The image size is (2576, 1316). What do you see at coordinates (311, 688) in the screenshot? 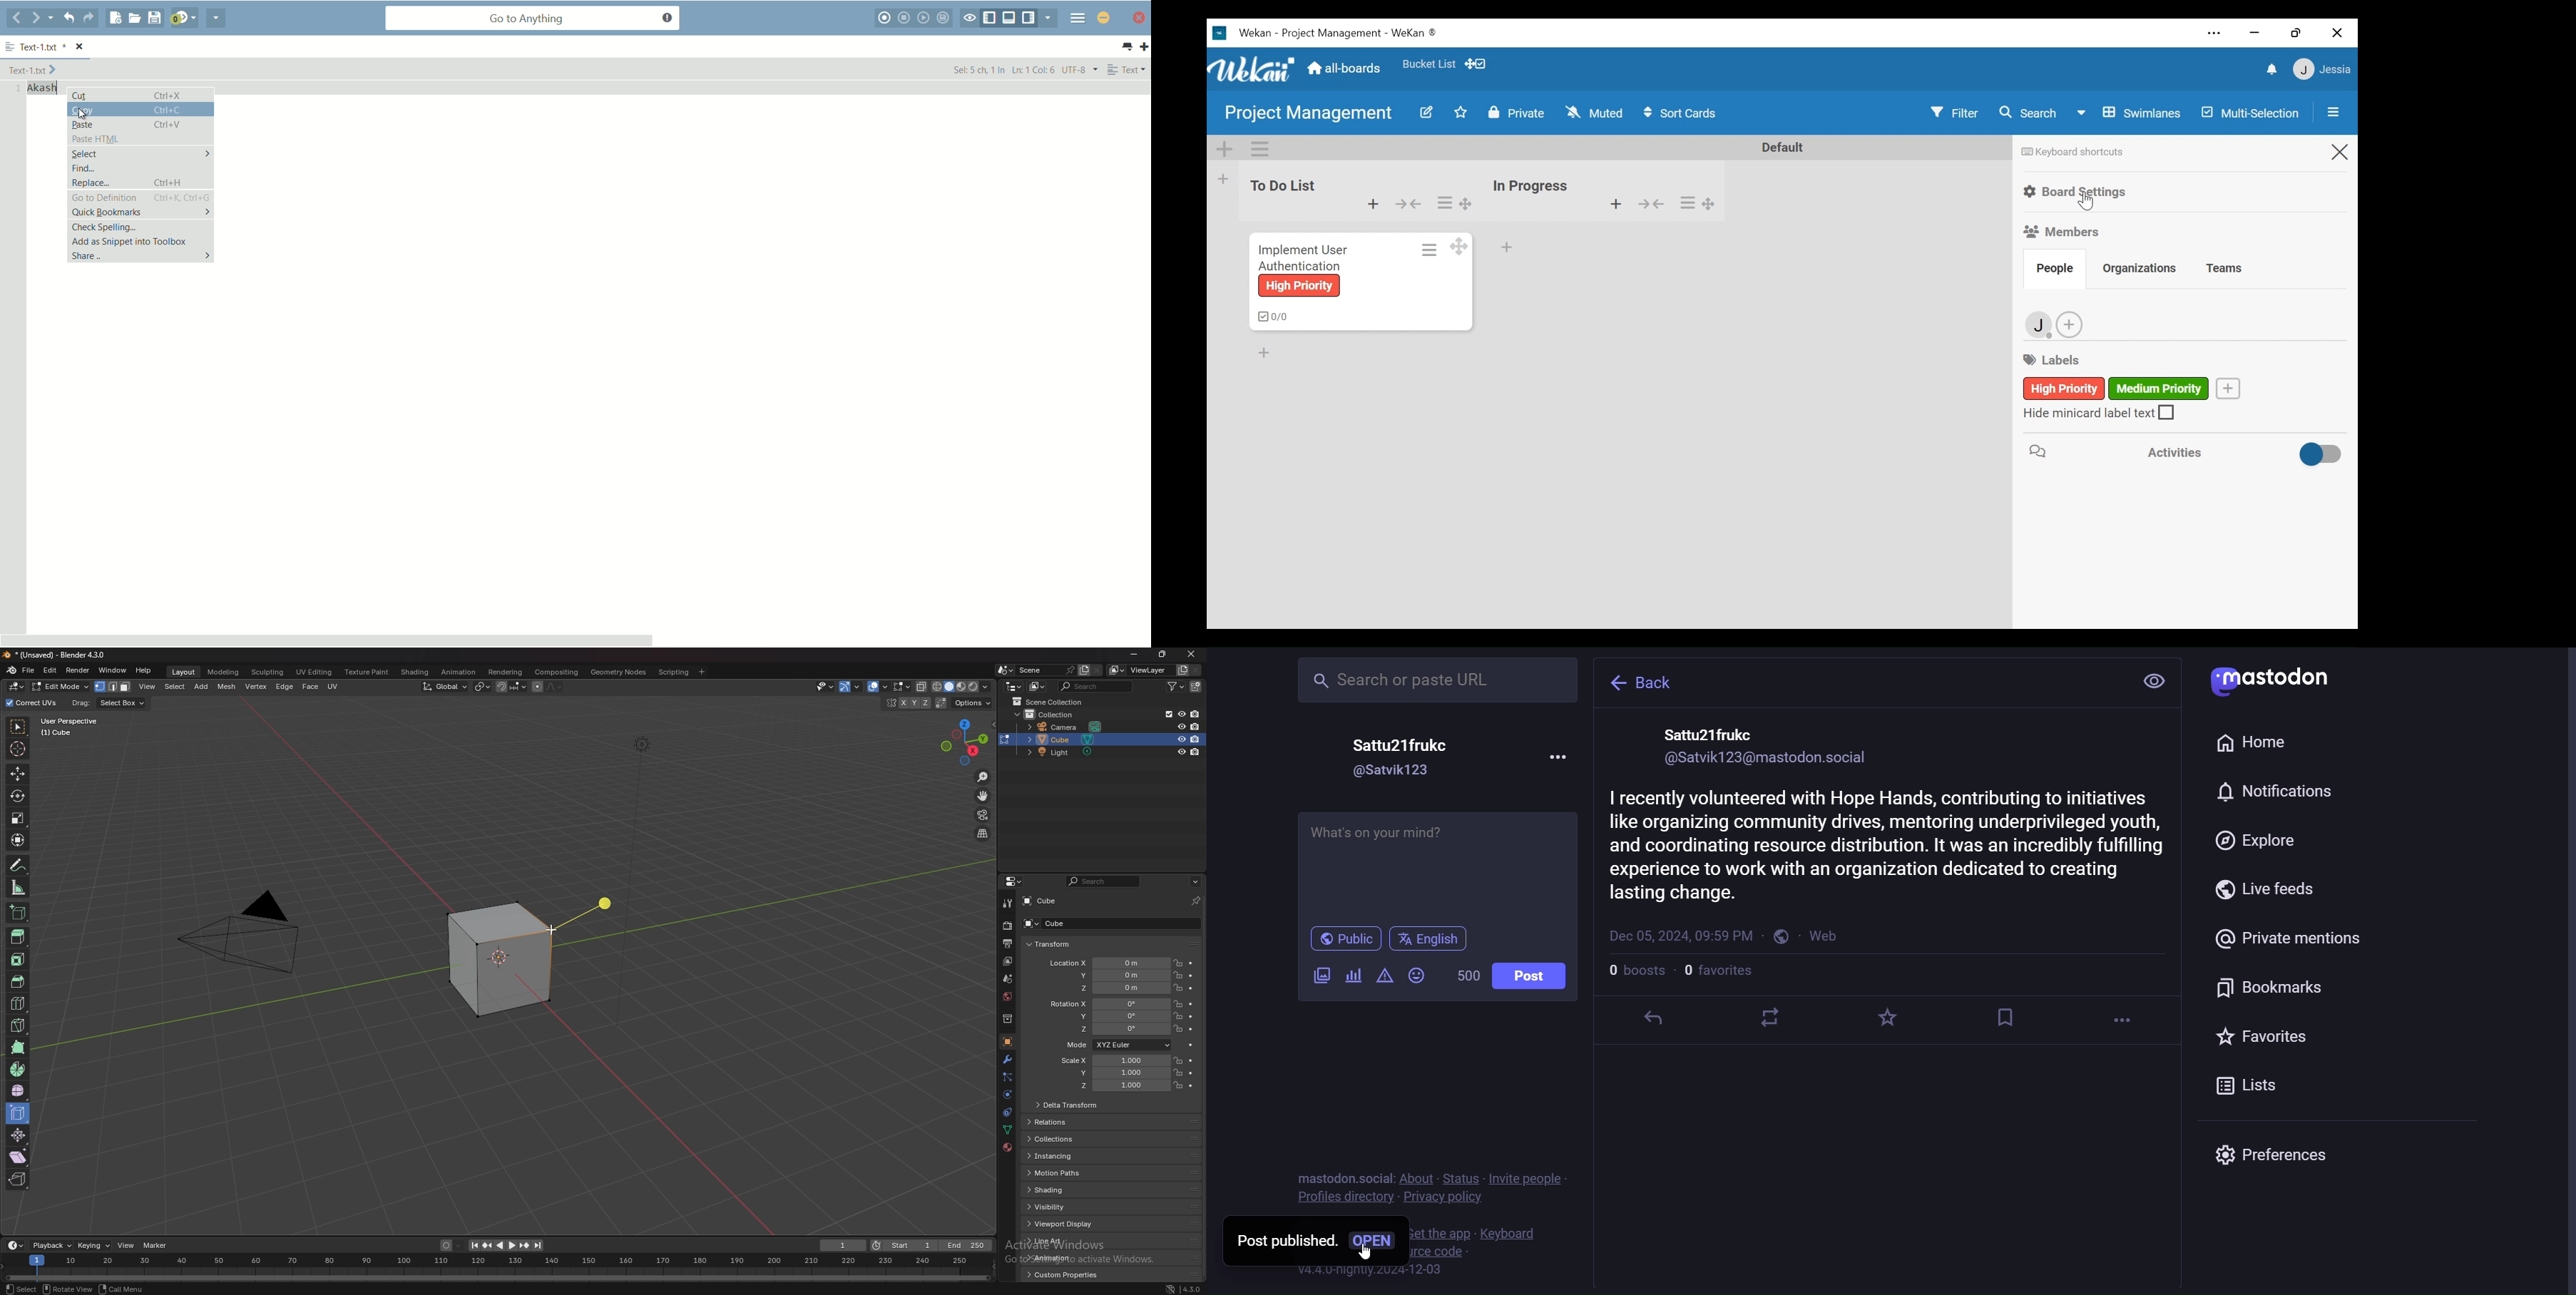
I see `face` at bounding box center [311, 688].